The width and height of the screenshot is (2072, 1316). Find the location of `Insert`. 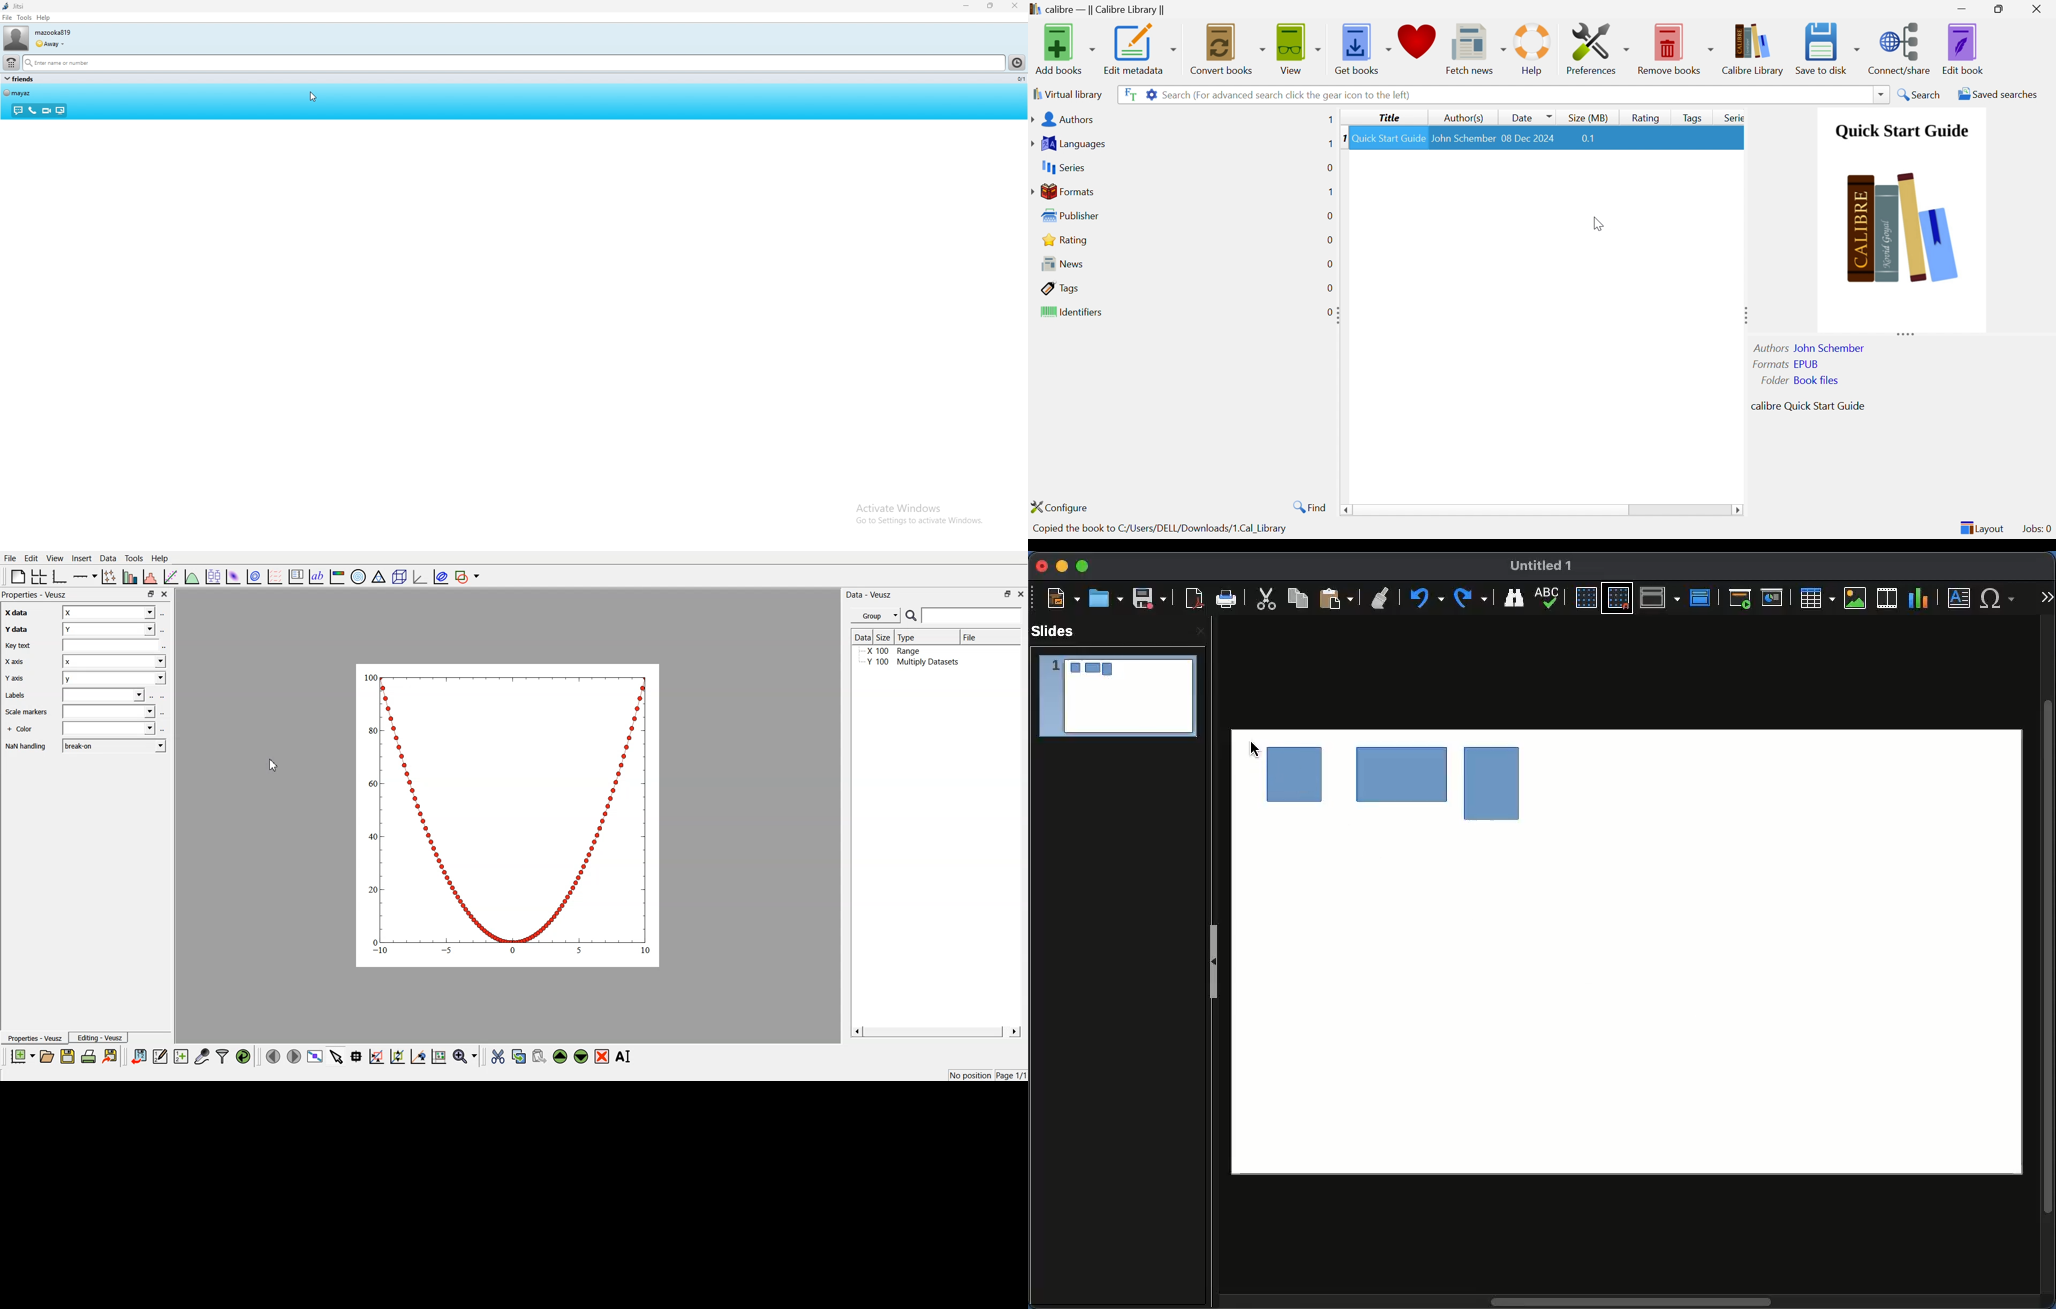

Insert is located at coordinates (80, 558).